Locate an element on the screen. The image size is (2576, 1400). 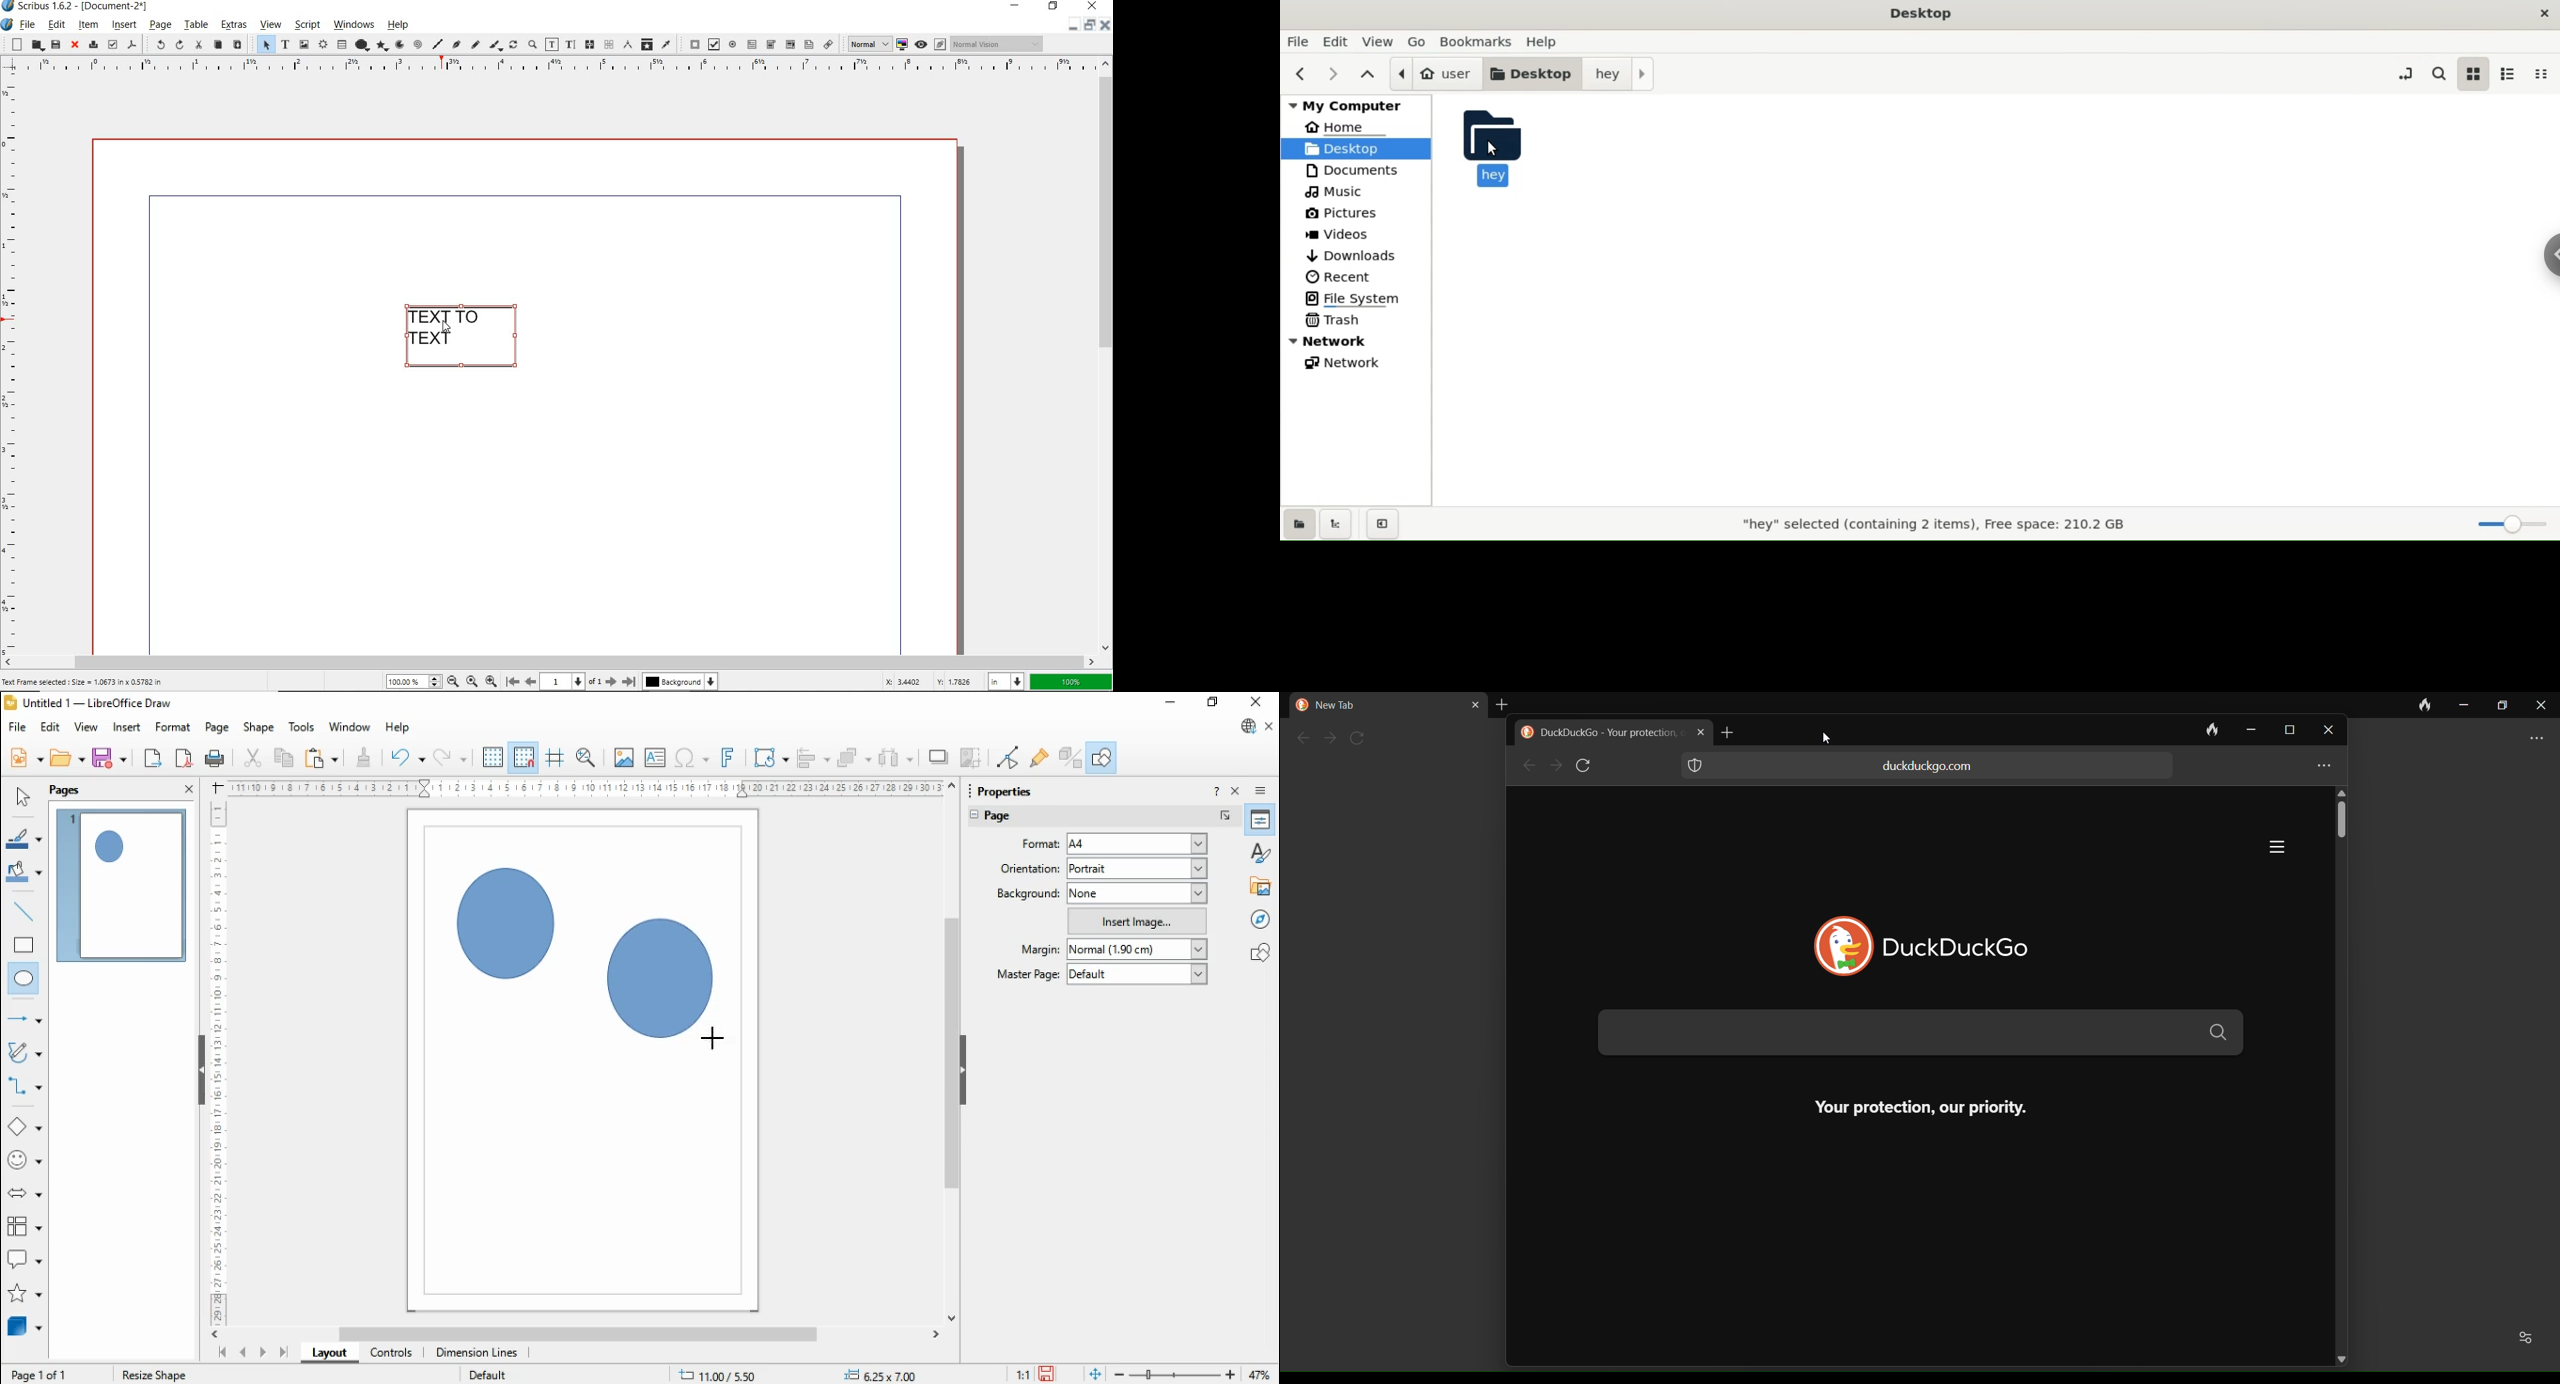
scroll bar is located at coordinates (582, 1334).